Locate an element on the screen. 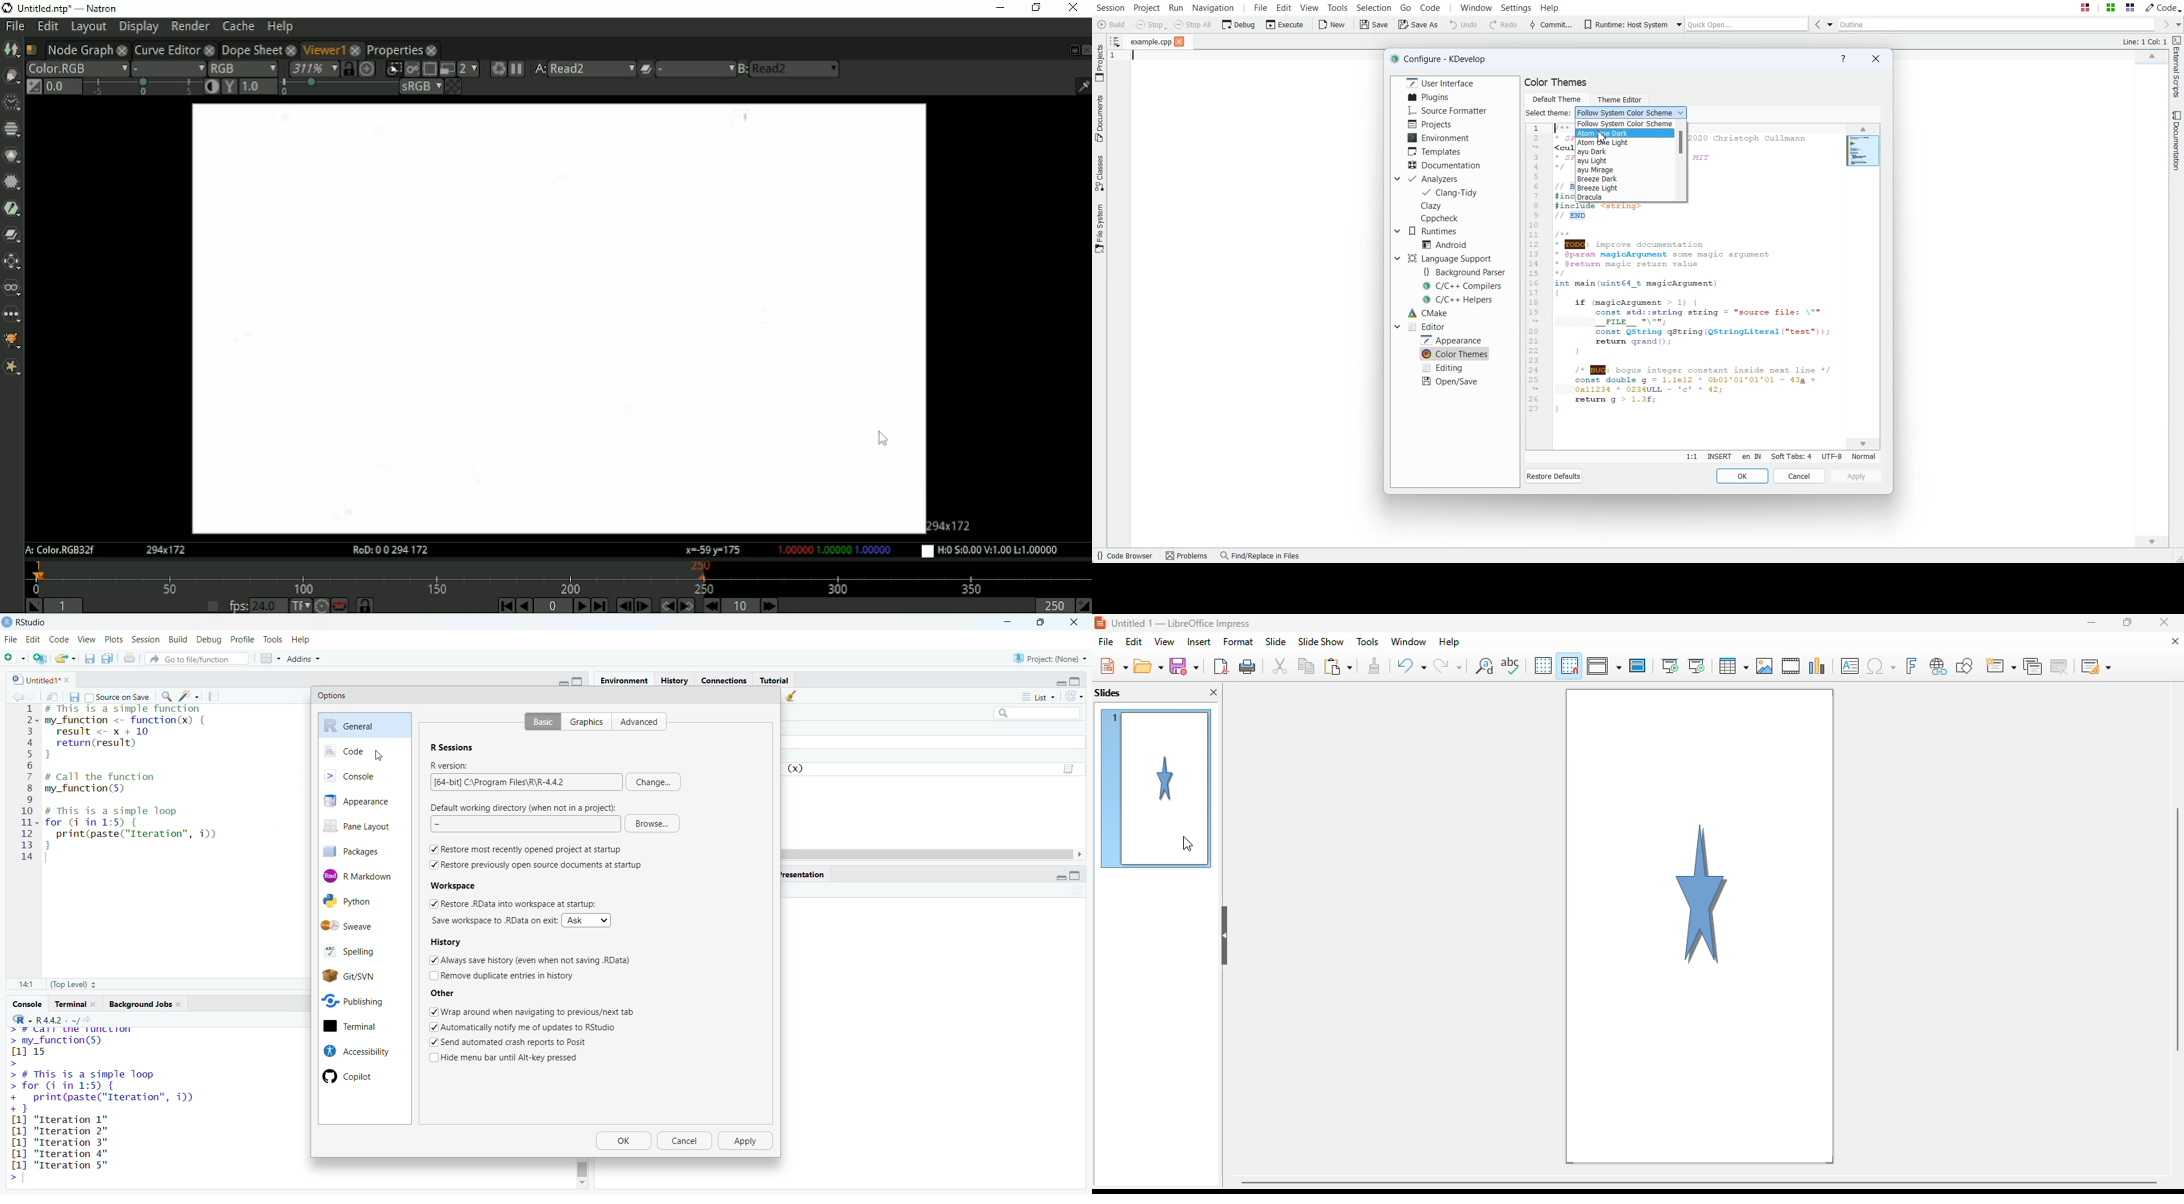 The image size is (2184, 1204). serial numbers is located at coordinates (27, 785).